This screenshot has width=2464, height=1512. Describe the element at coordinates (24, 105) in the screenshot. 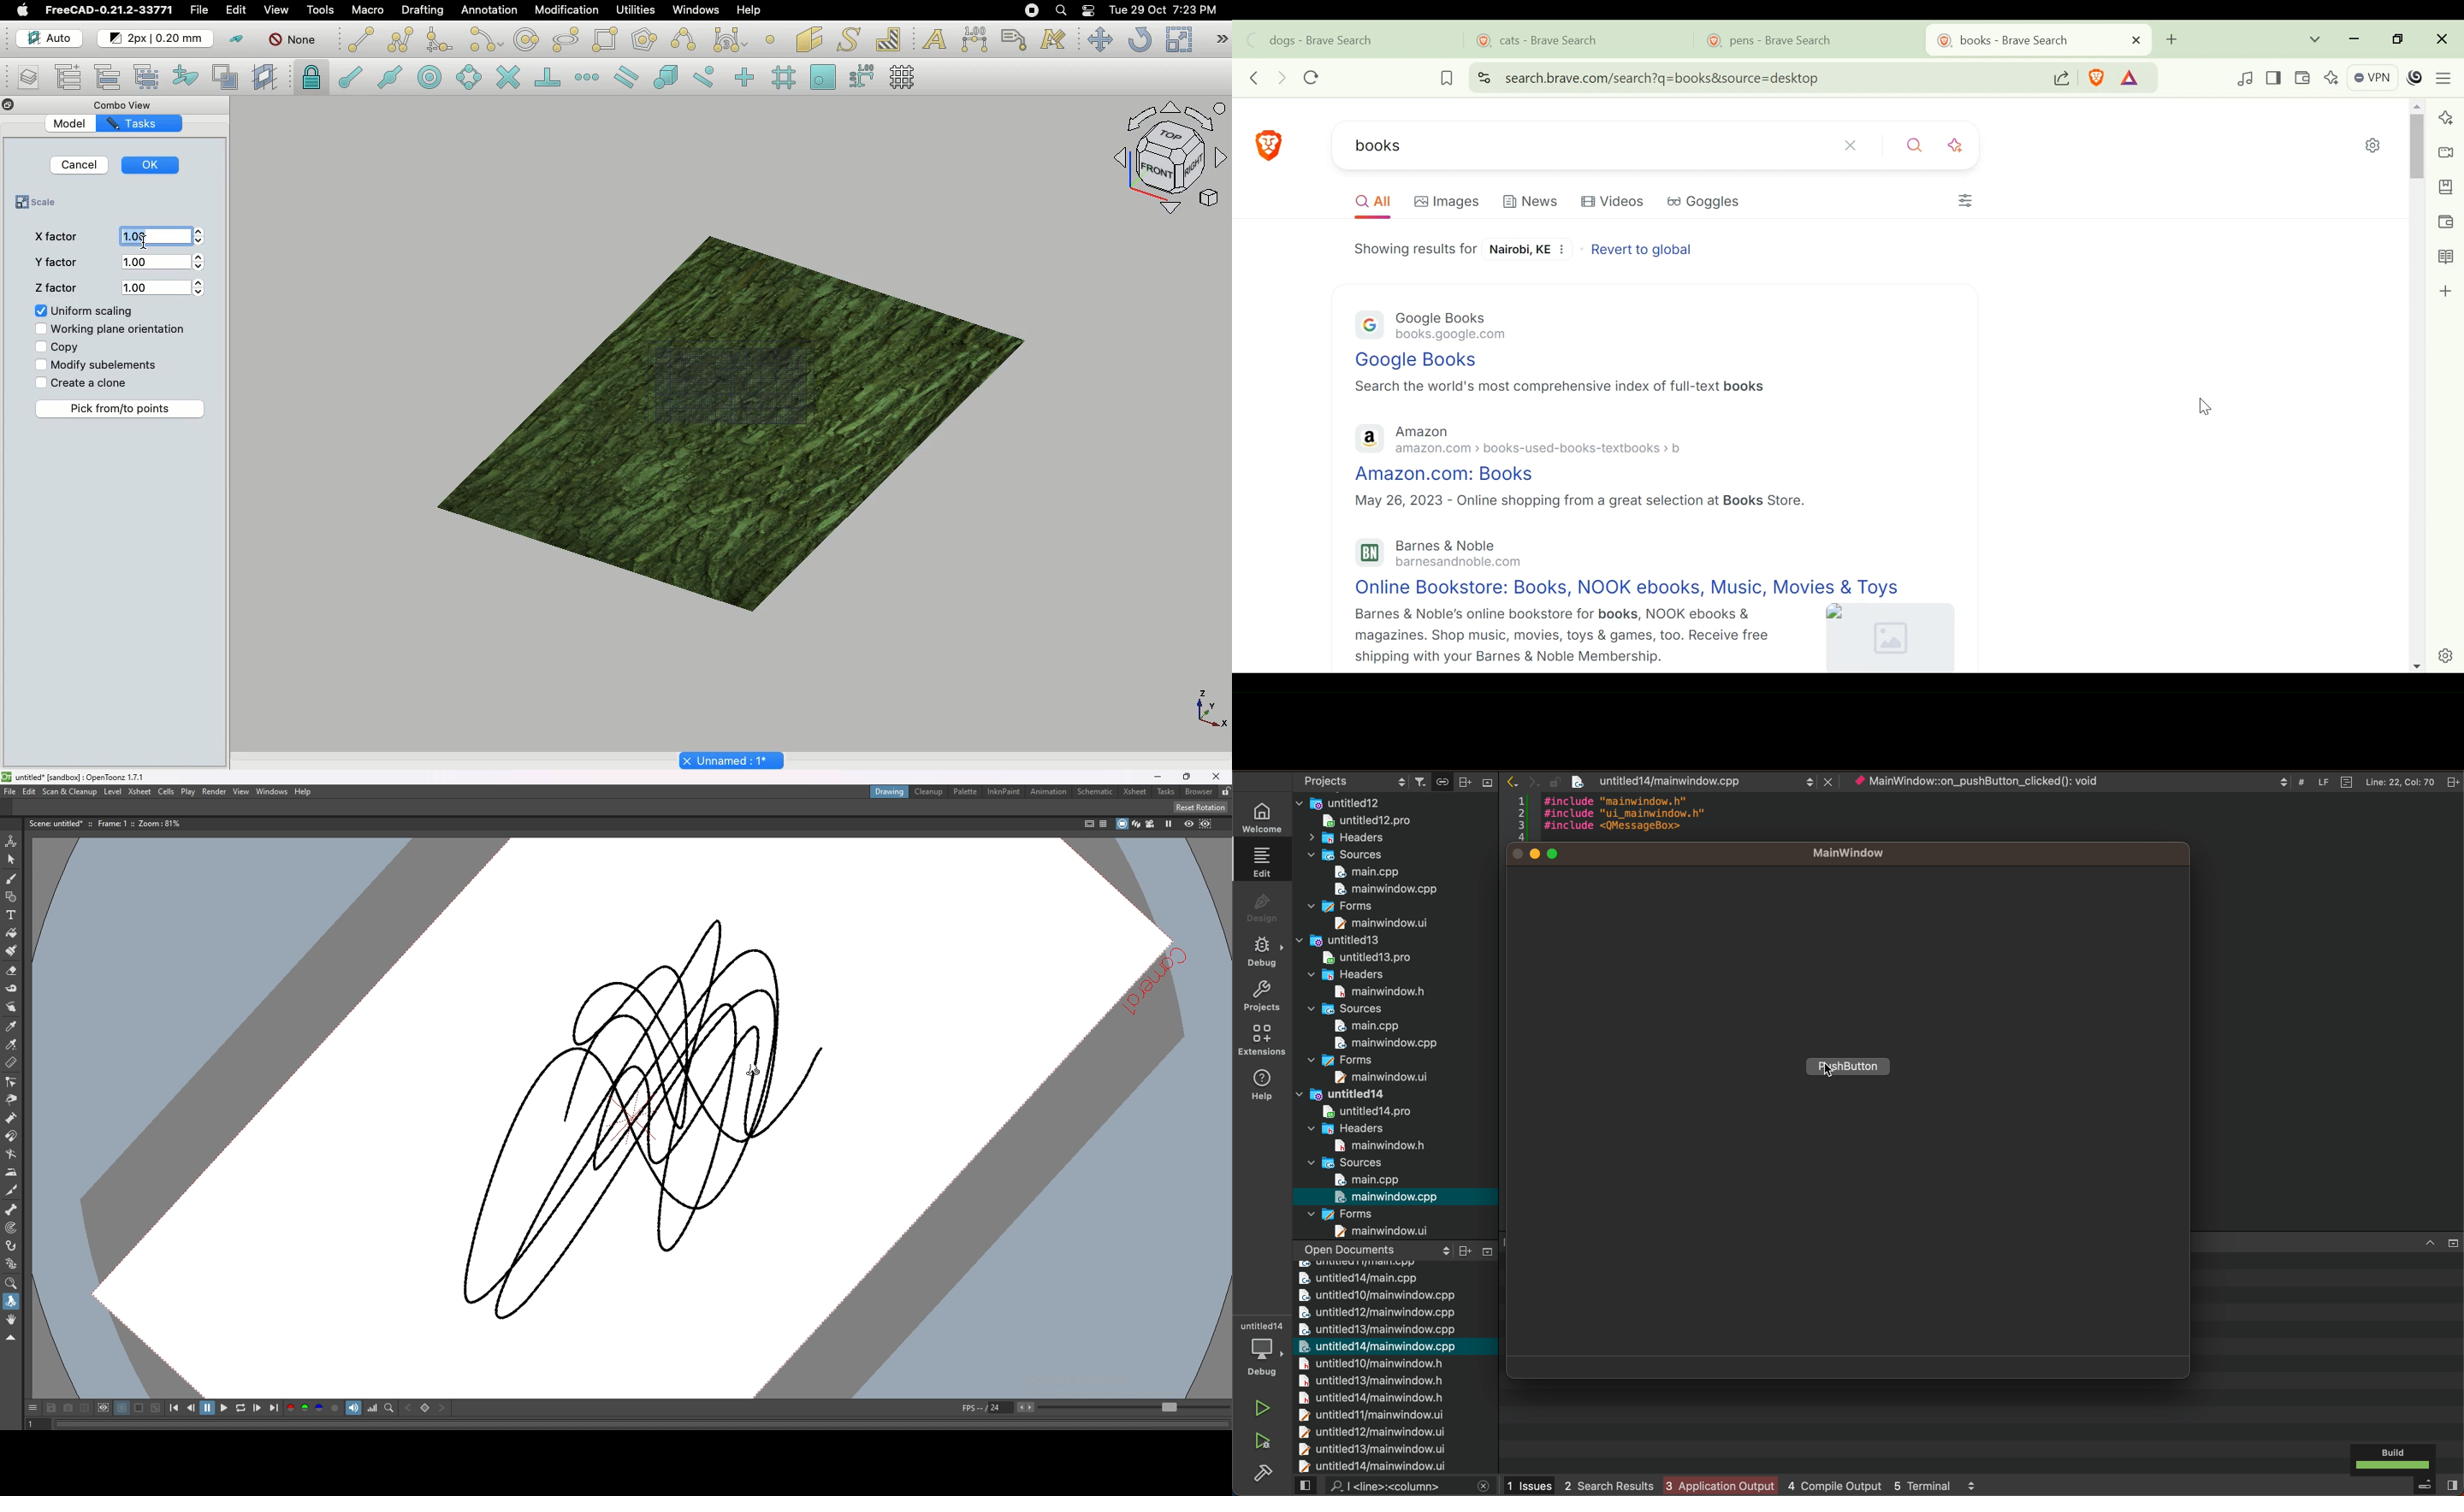

I see `Collapse` at that location.